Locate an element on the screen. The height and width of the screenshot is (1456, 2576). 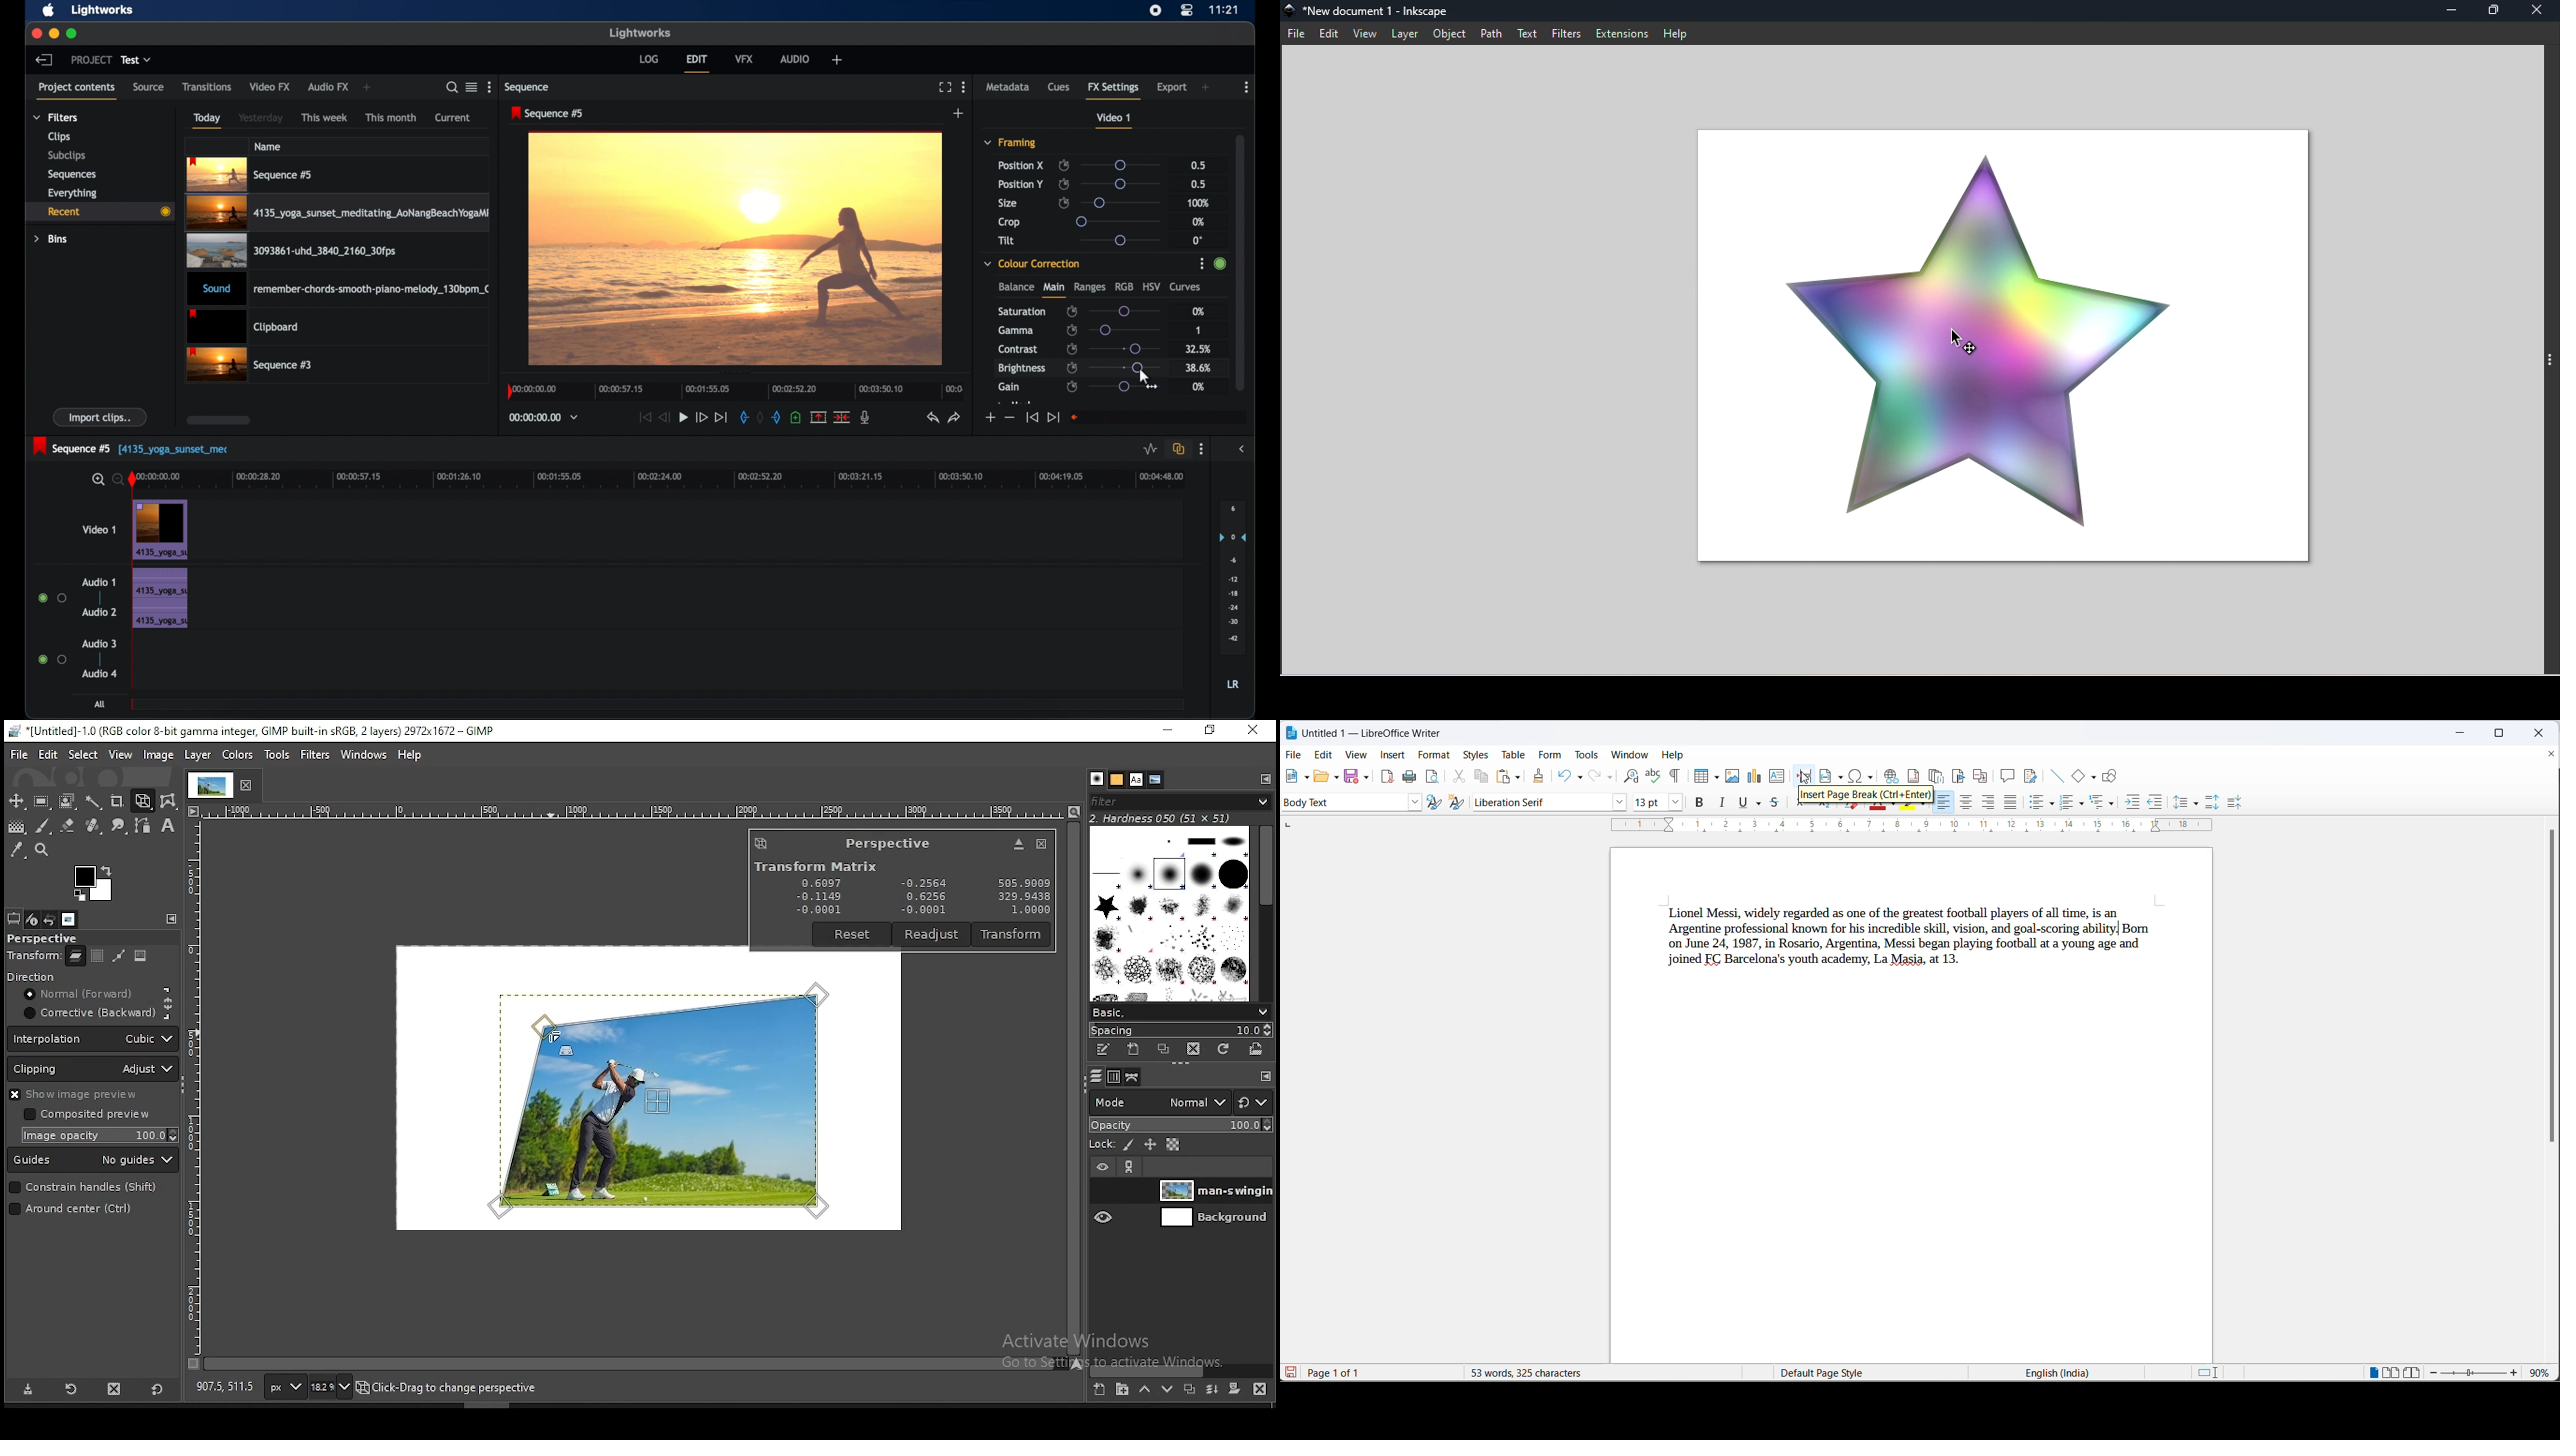
font color options is located at coordinates (1896, 803).